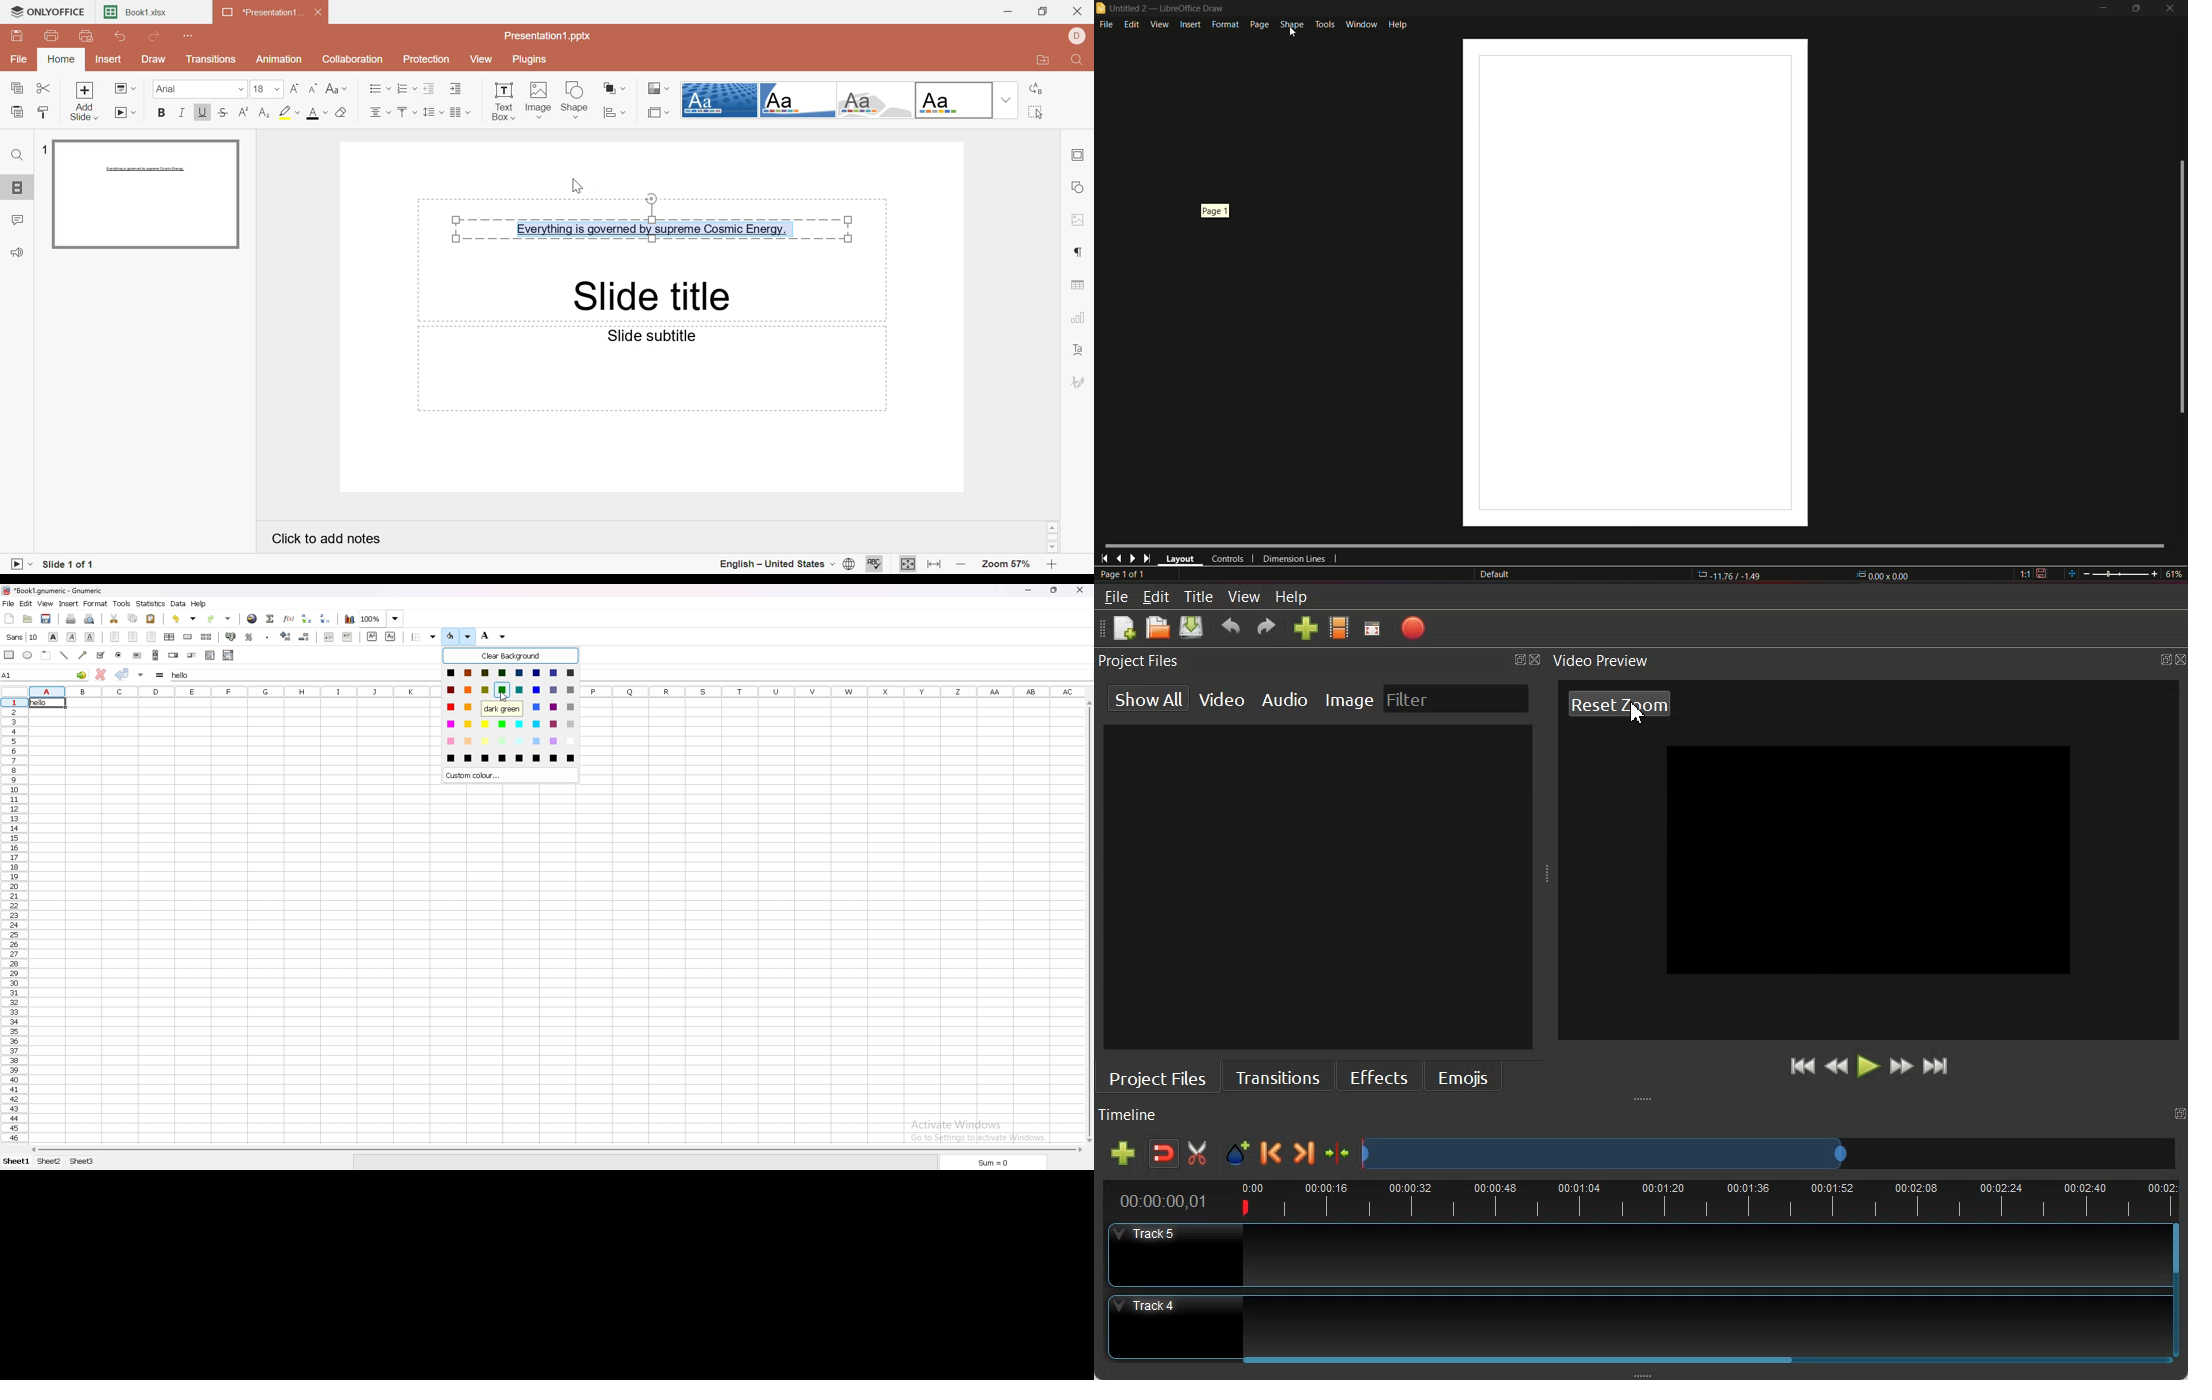 This screenshot has height=1400, width=2212. I want to click on Increase Indent, so click(455, 89).